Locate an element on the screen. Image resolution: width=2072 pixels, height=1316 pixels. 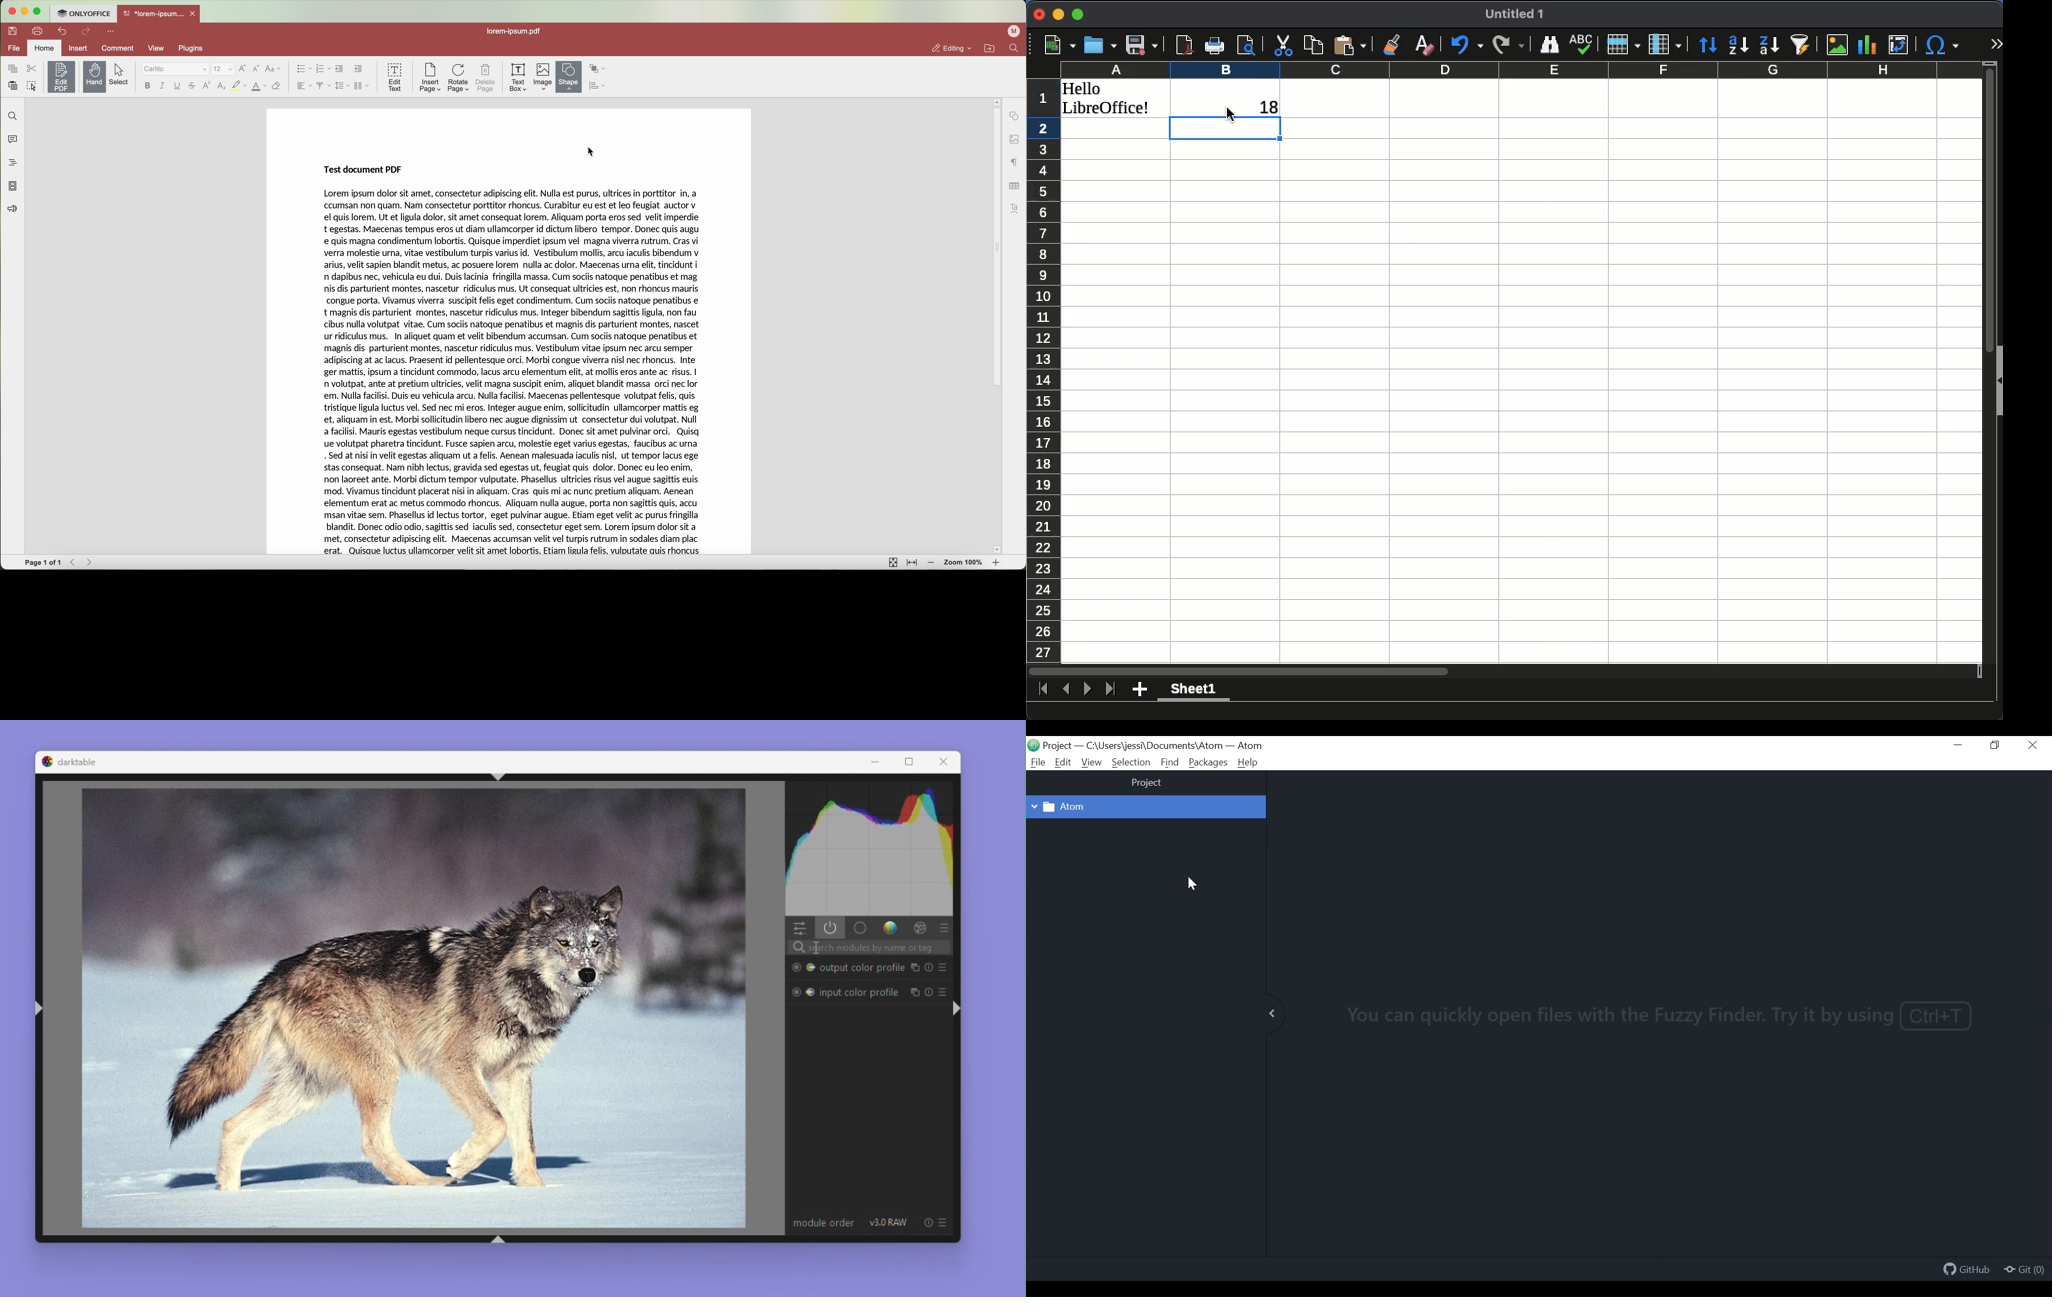
Quick access panel is located at coordinates (800, 928).